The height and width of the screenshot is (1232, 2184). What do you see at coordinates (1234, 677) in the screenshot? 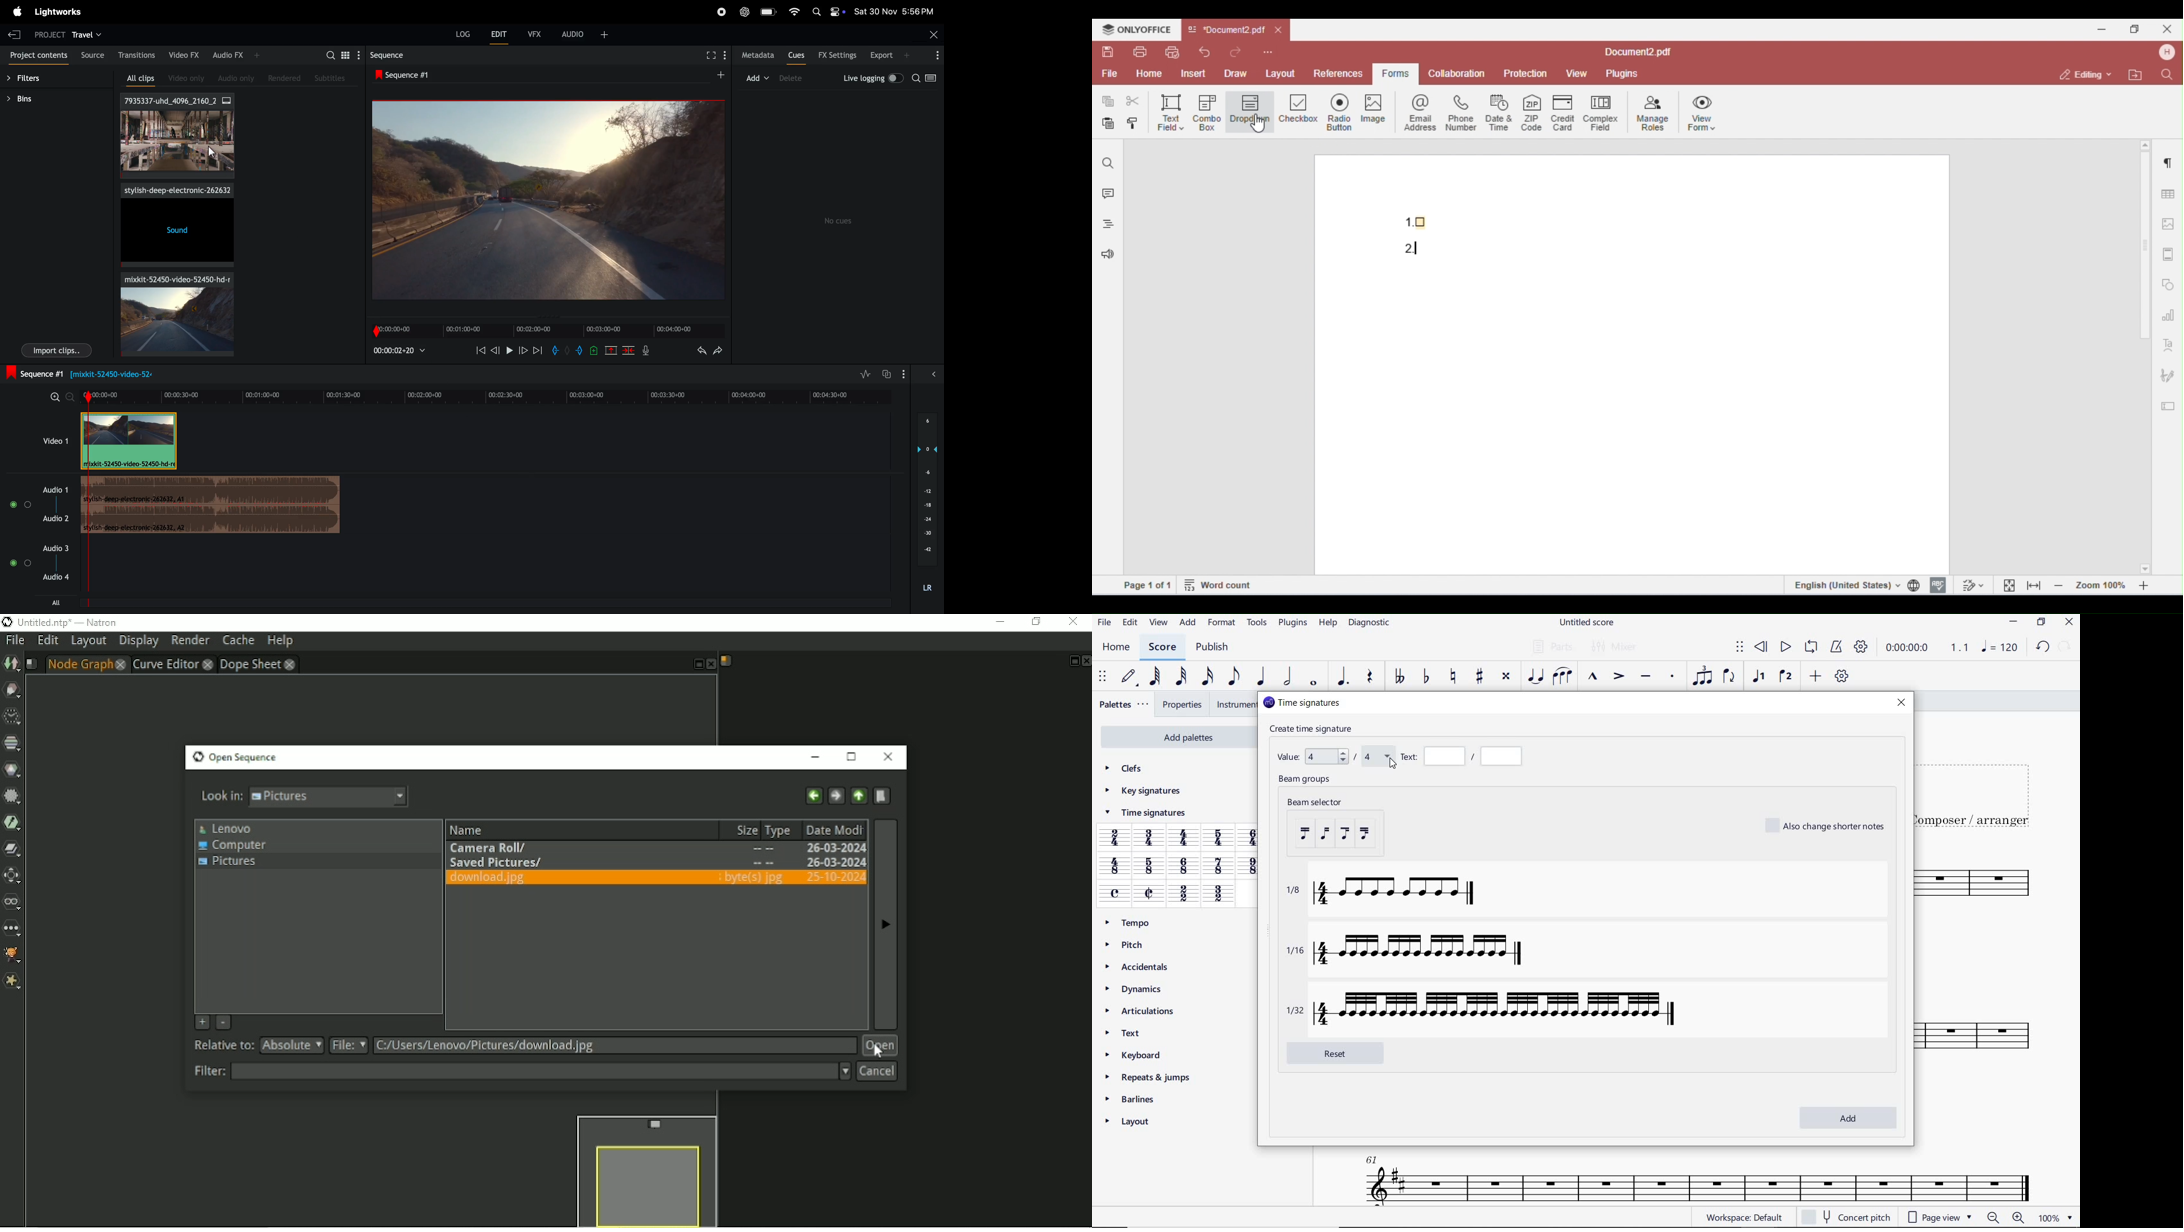
I see `EIGHTH NOTE` at bounding box center [1234, 677].